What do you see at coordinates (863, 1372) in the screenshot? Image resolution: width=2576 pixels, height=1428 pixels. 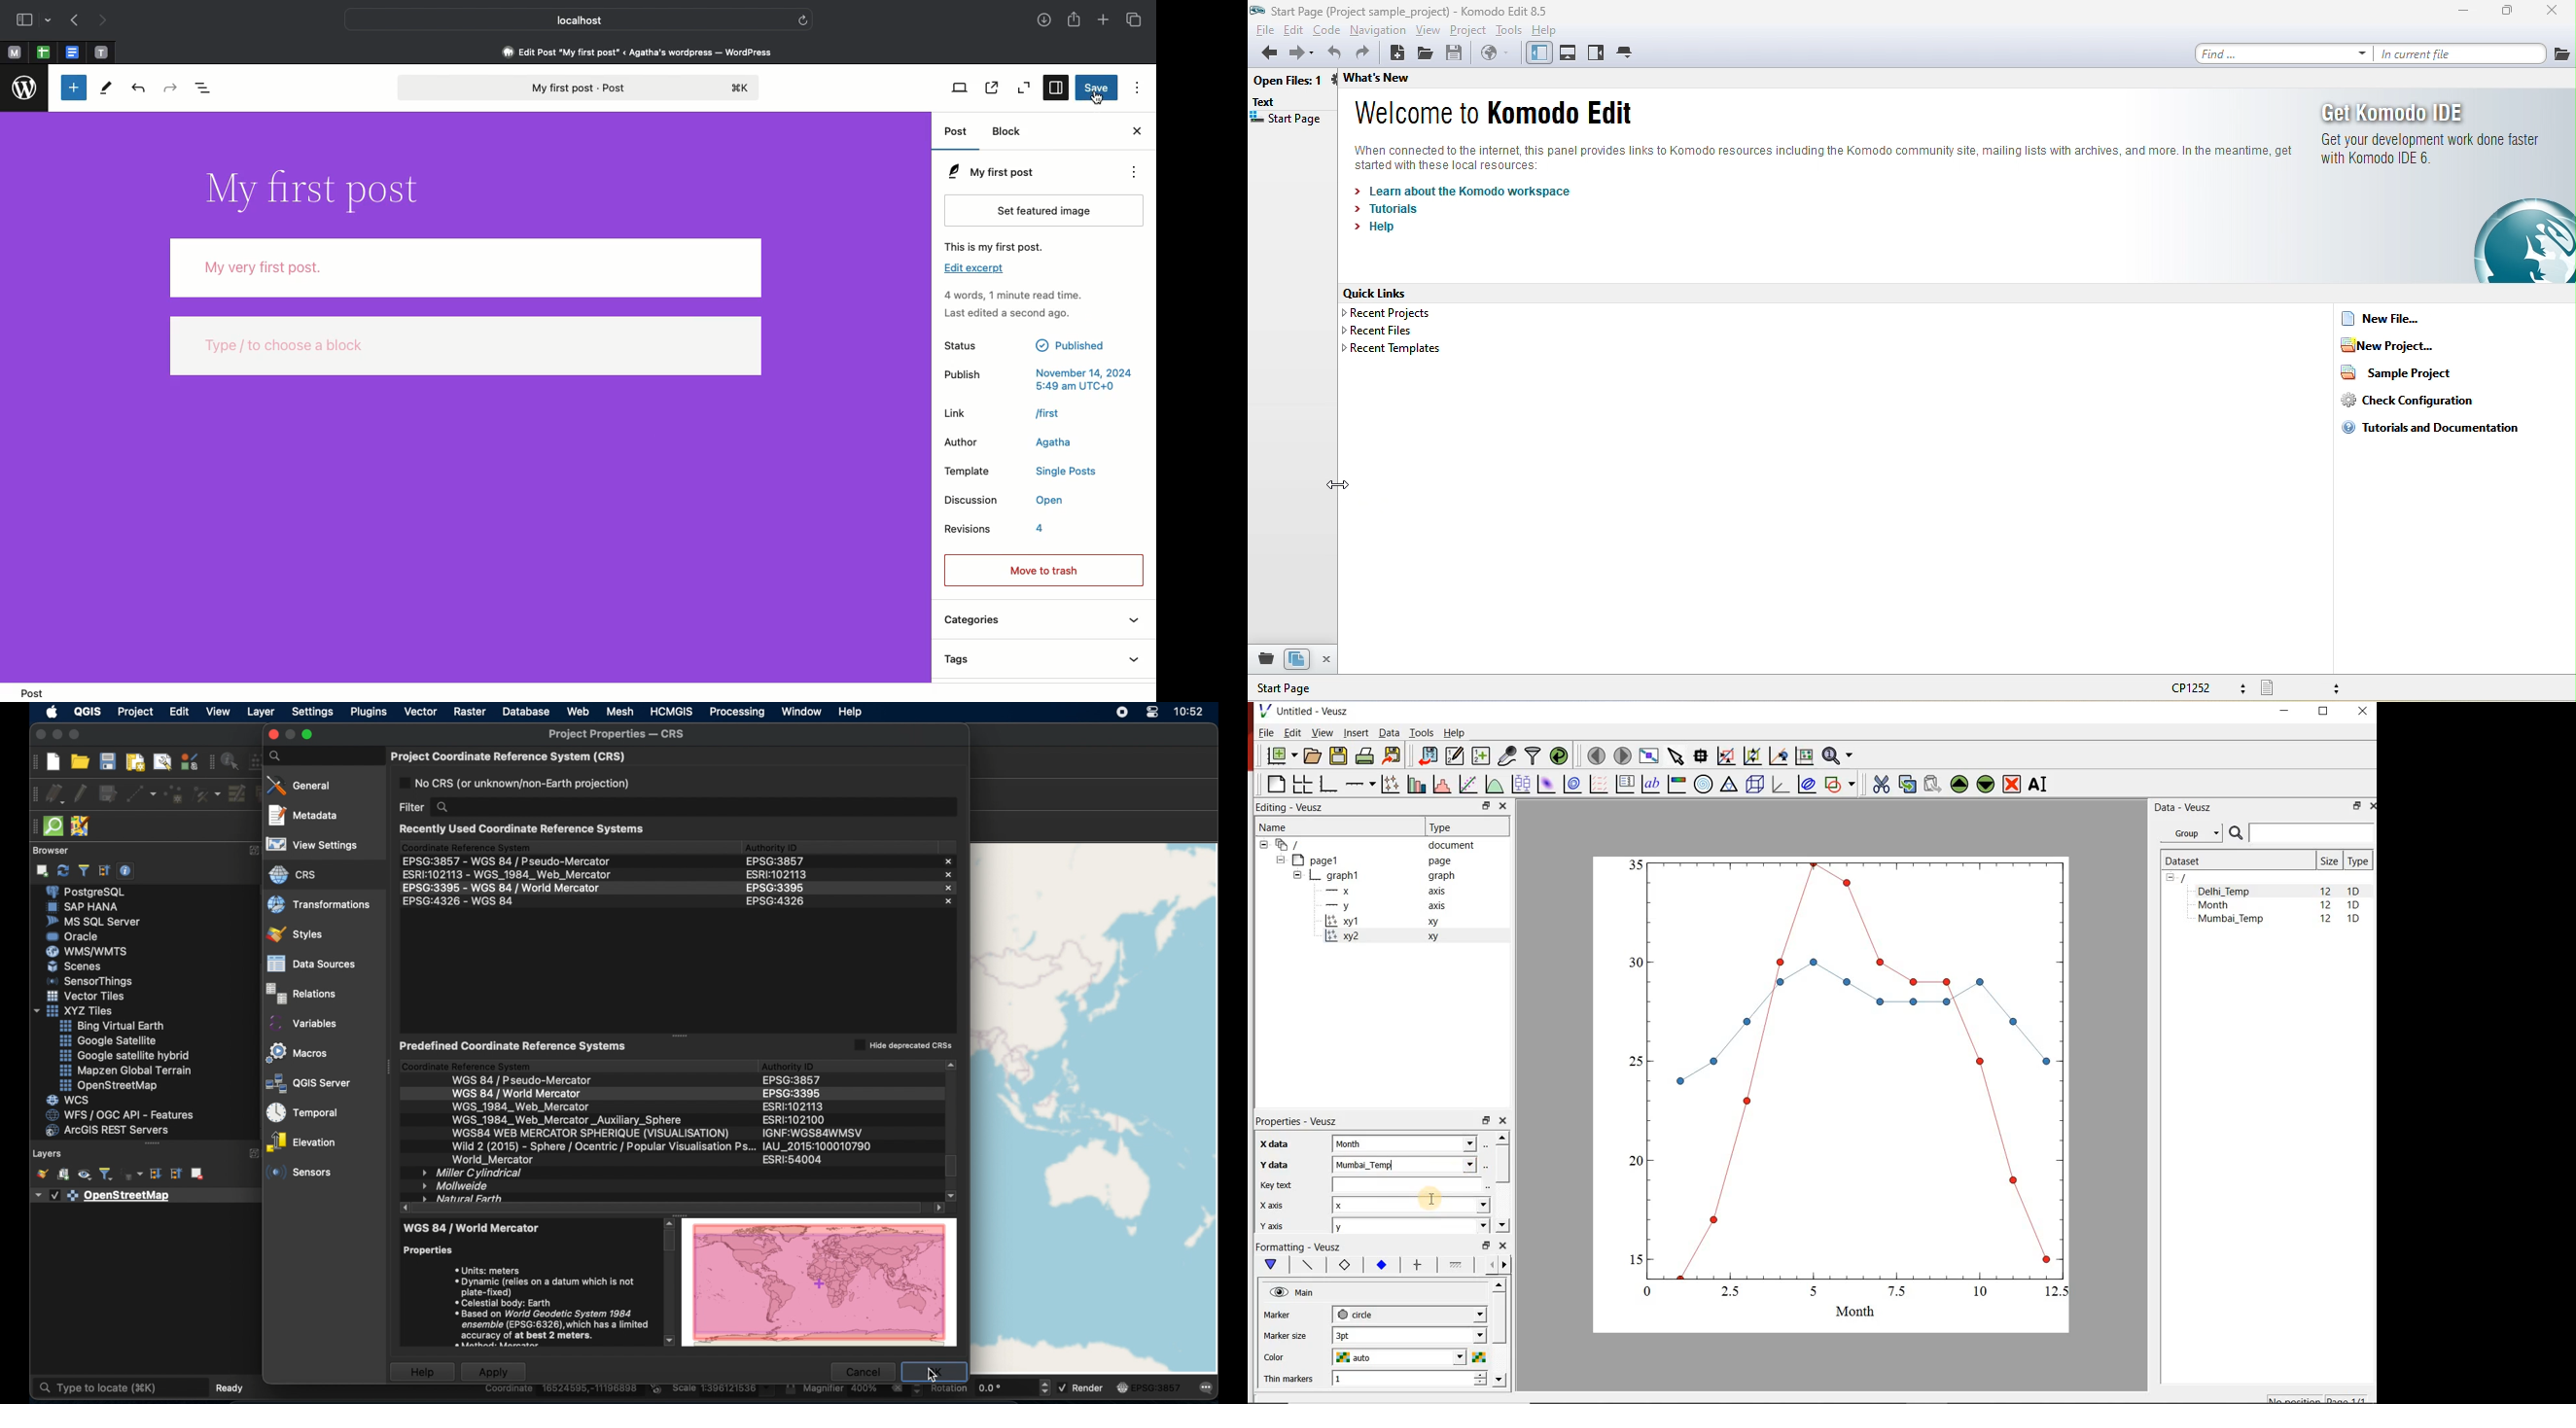 I see `cancel` at bounding box center [863, 1372].